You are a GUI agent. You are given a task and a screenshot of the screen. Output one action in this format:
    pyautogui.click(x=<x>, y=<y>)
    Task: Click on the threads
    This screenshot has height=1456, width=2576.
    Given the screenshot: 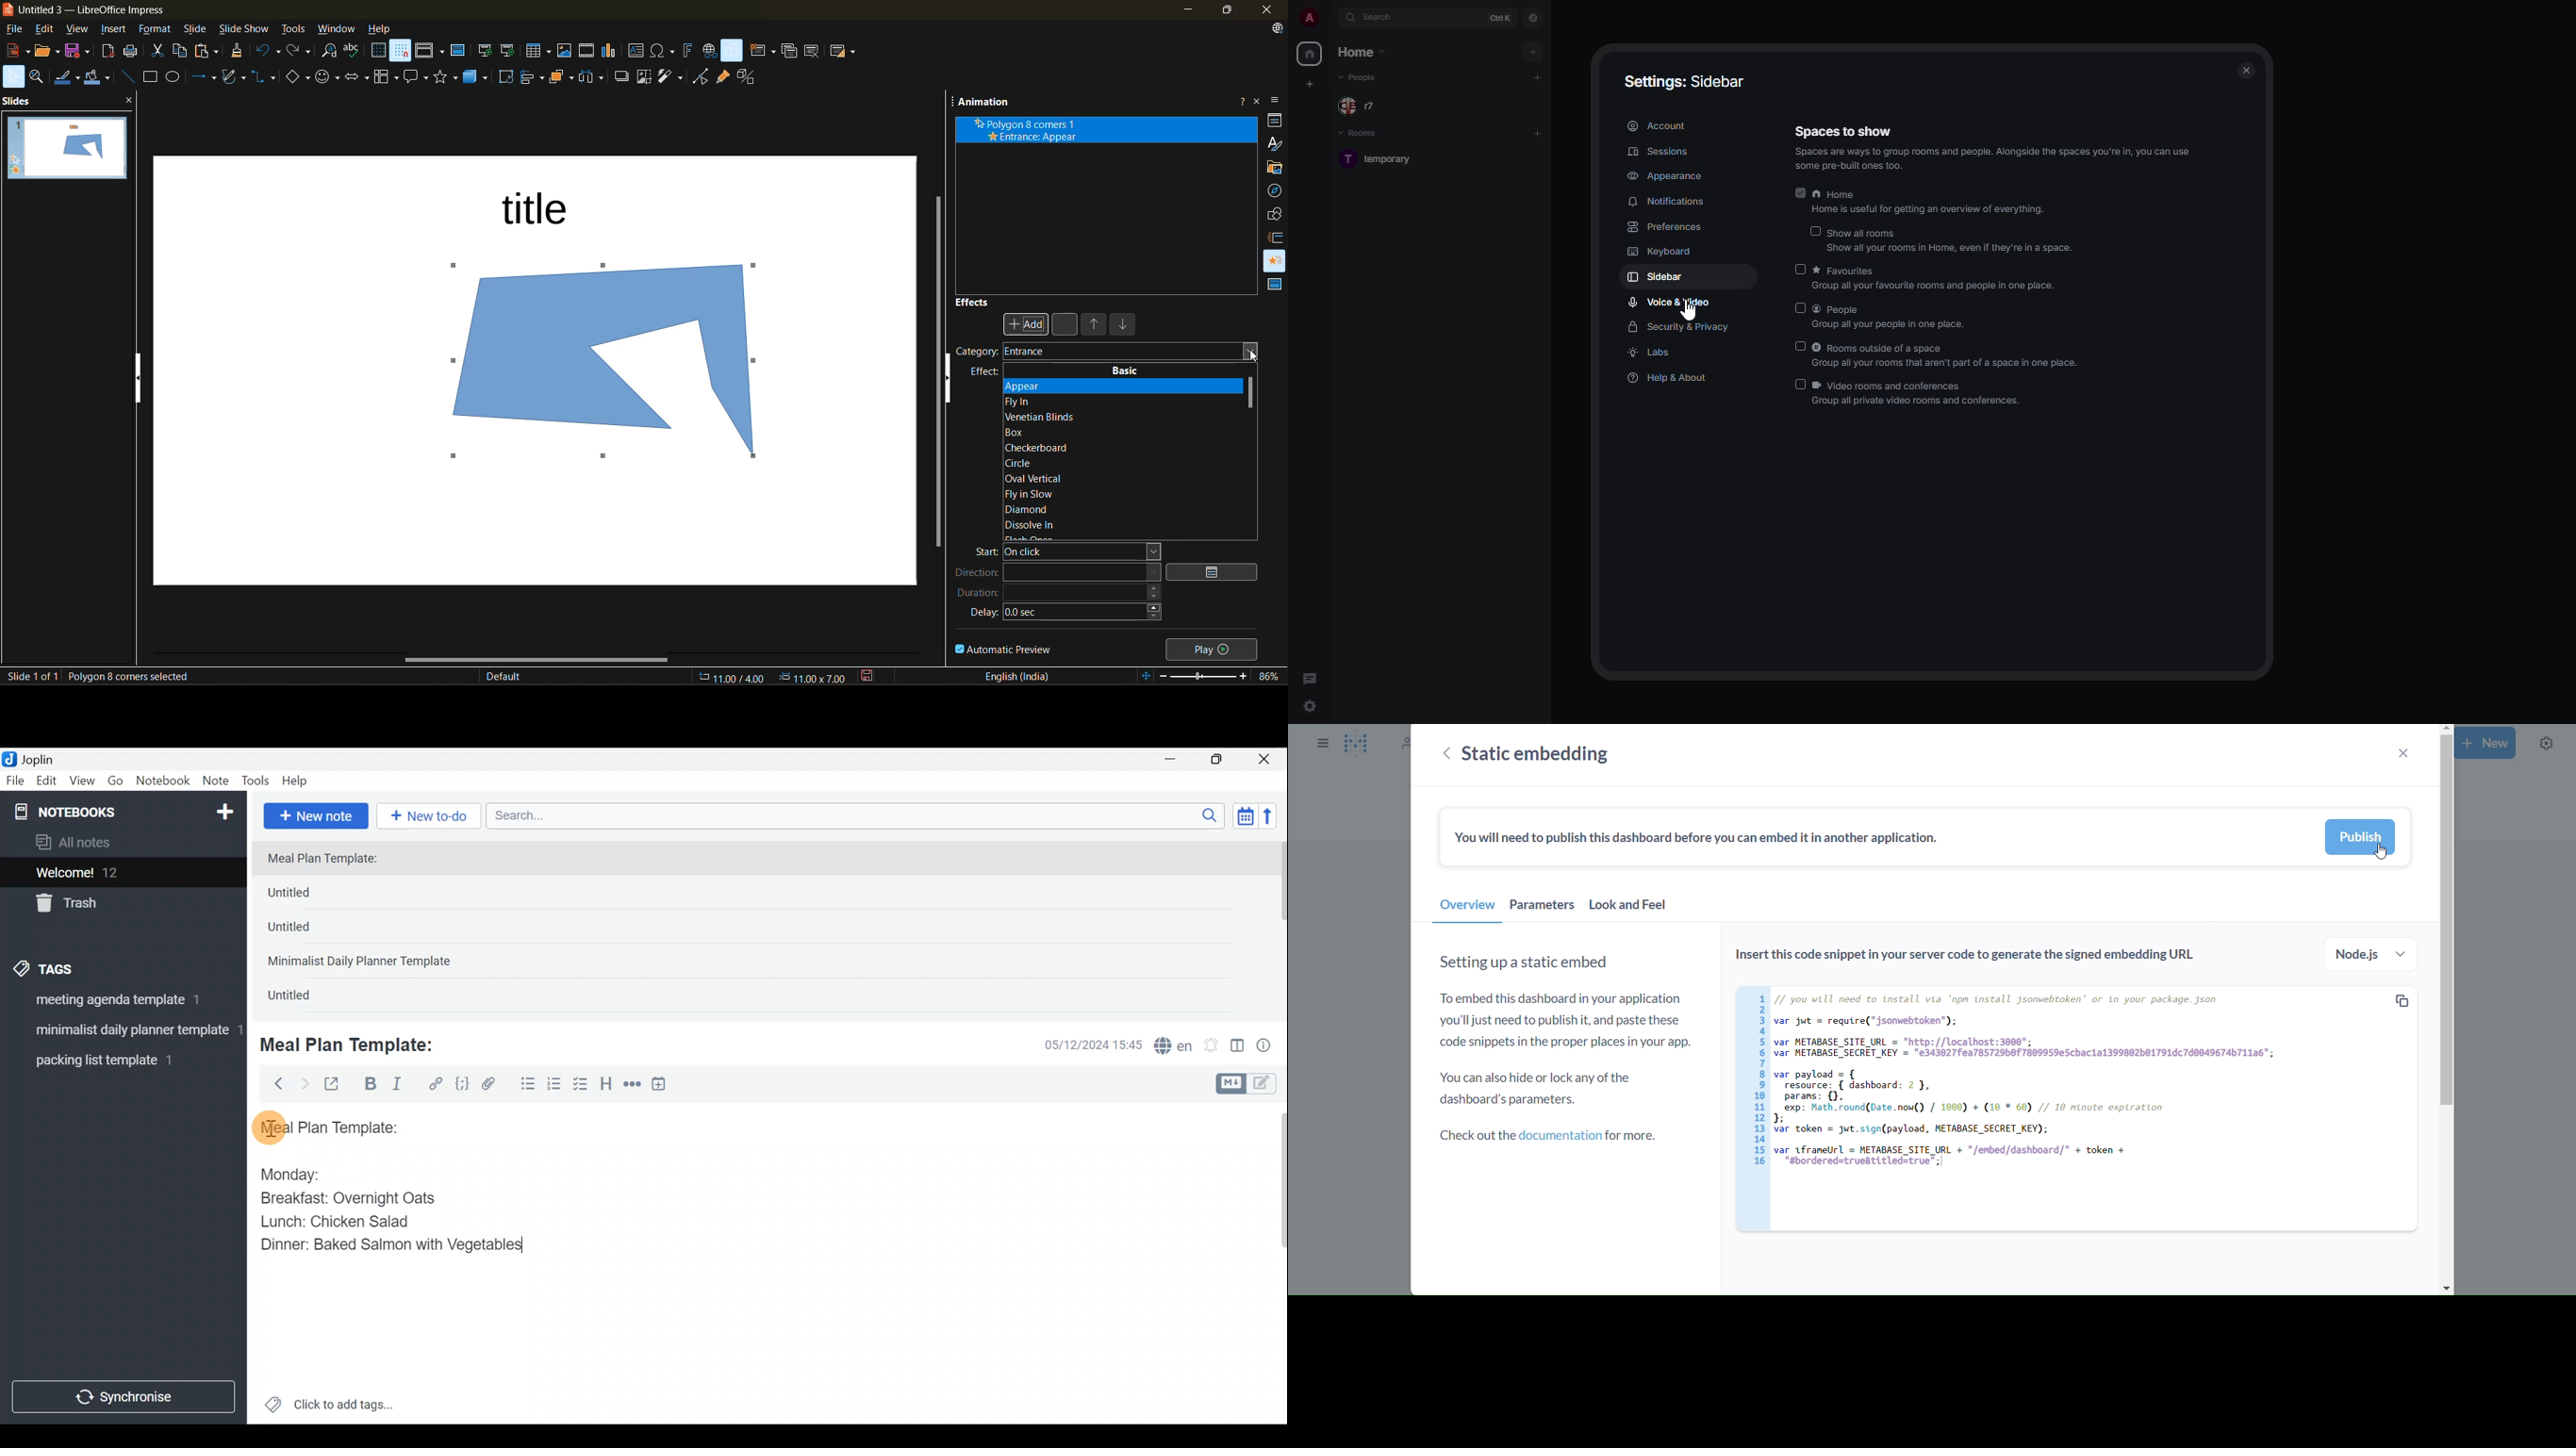 What is the action you would take?
    pyautogui.click(x=1311, y=677)
    